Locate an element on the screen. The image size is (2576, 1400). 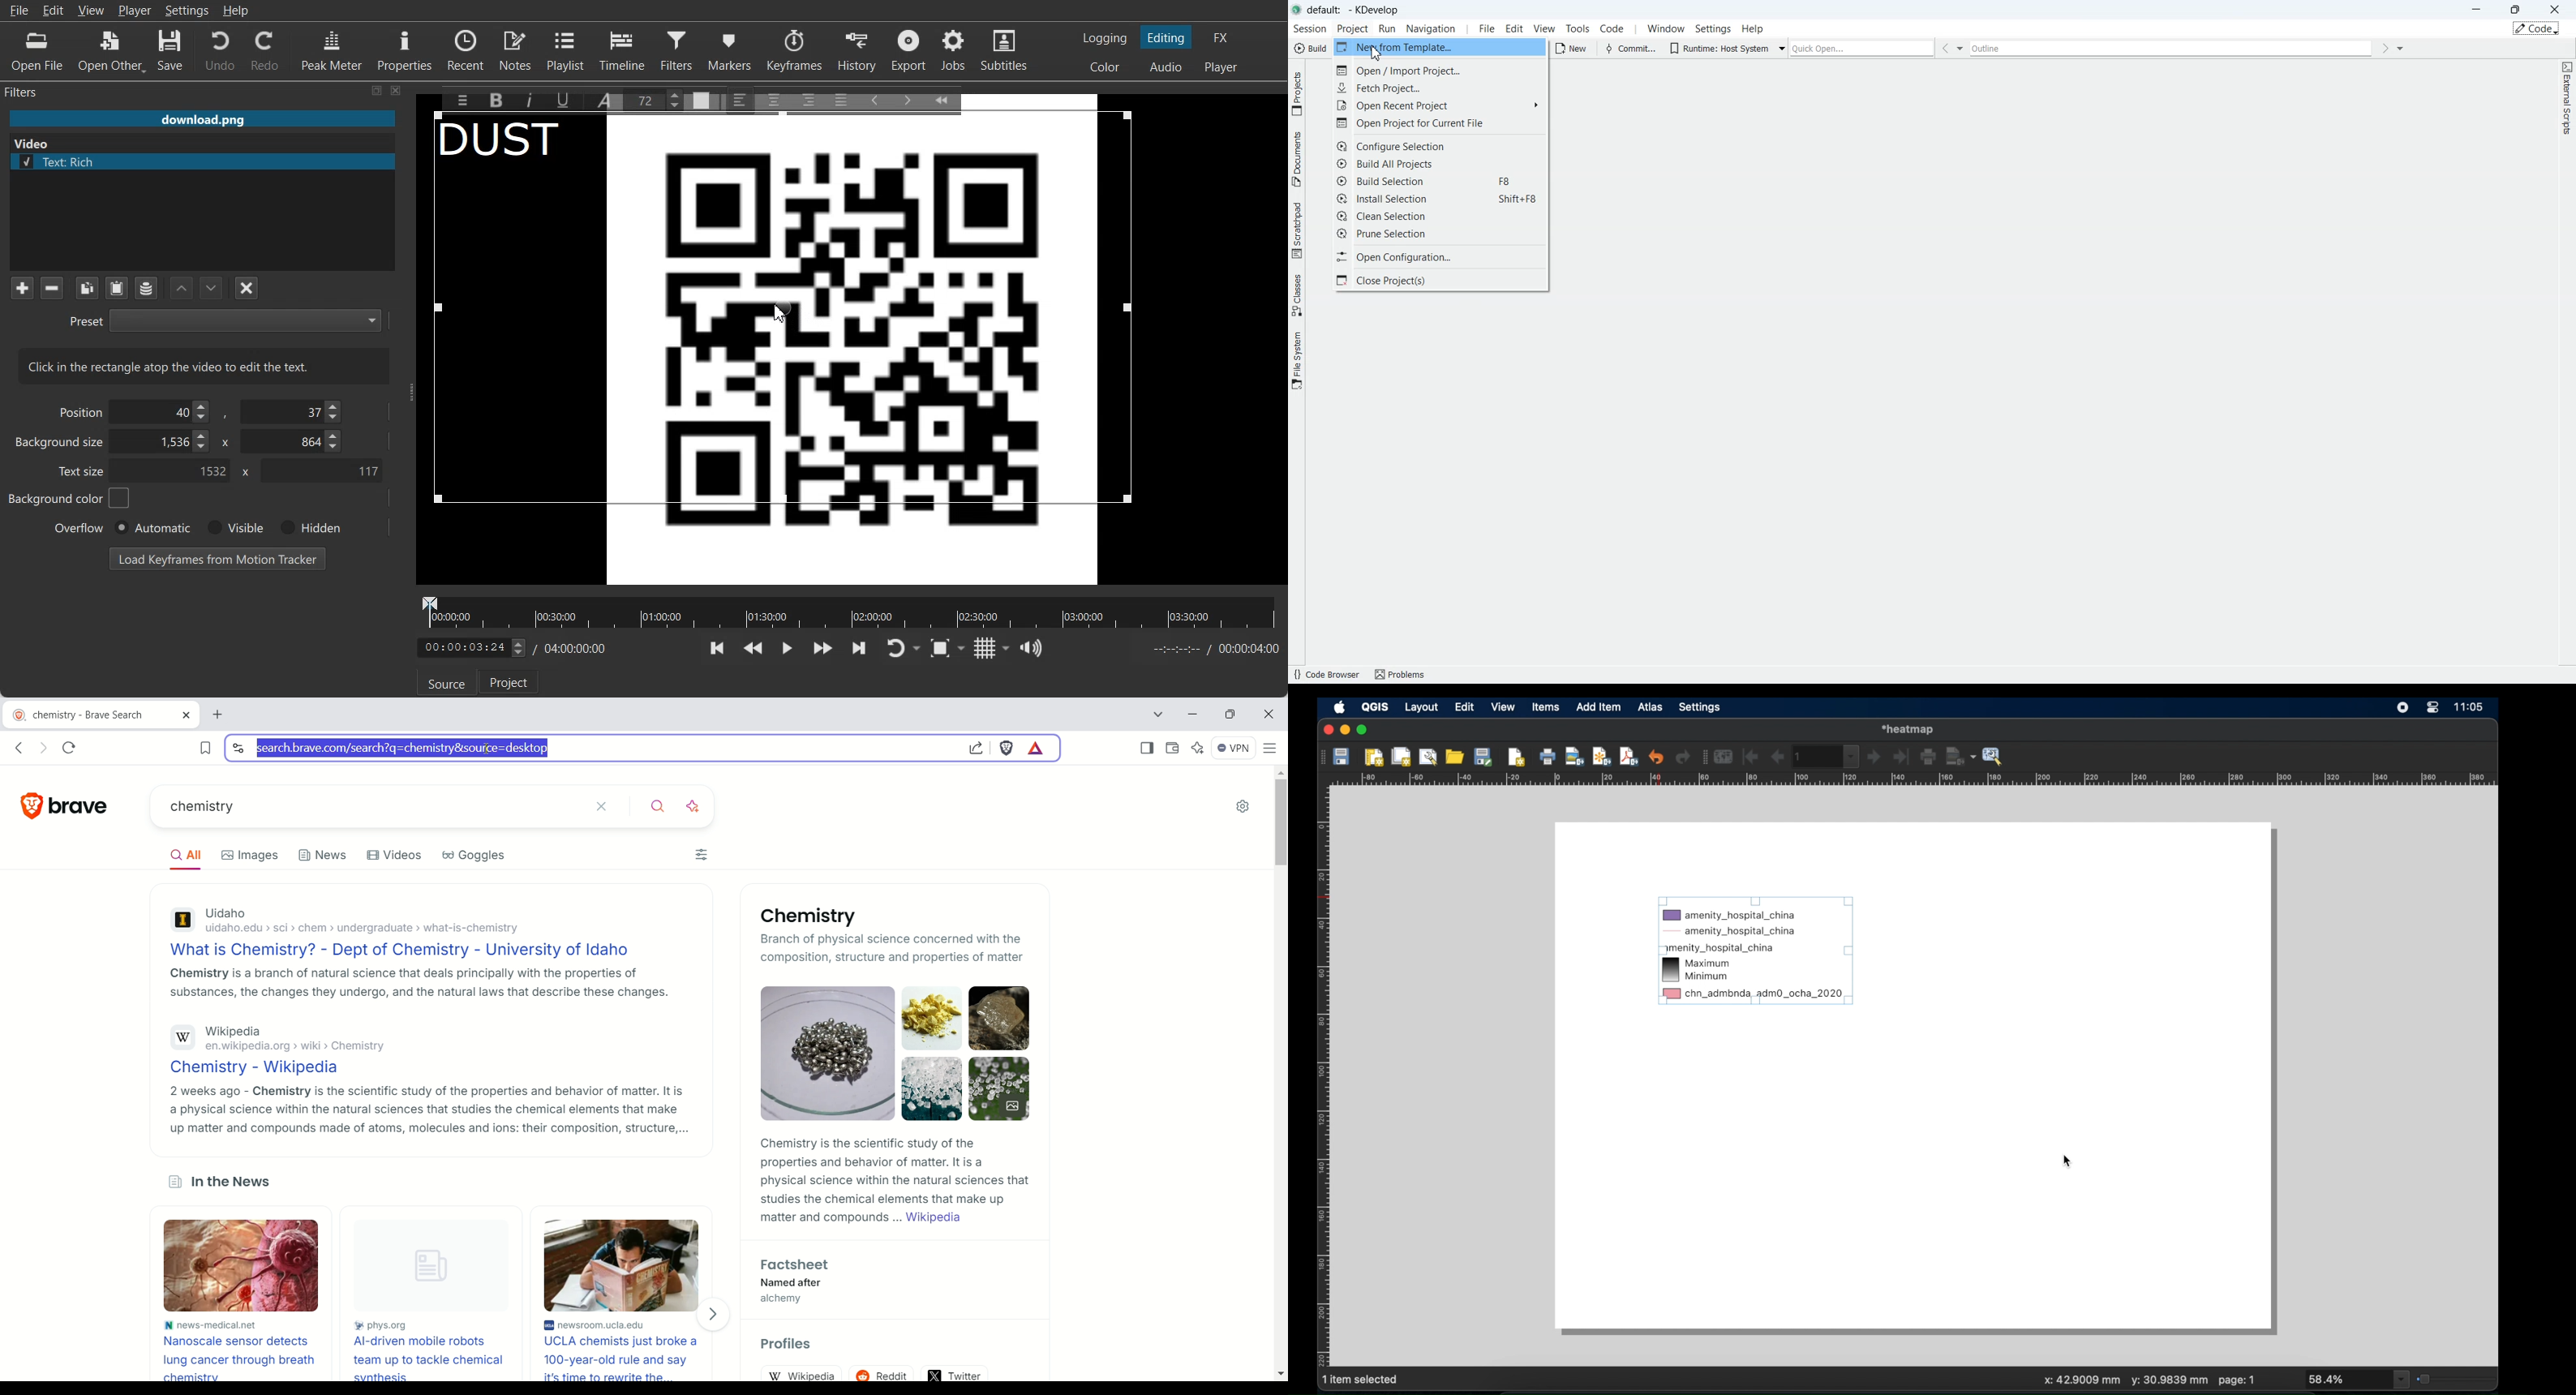
blank thumbnail is located at coordinates (438, 1268).